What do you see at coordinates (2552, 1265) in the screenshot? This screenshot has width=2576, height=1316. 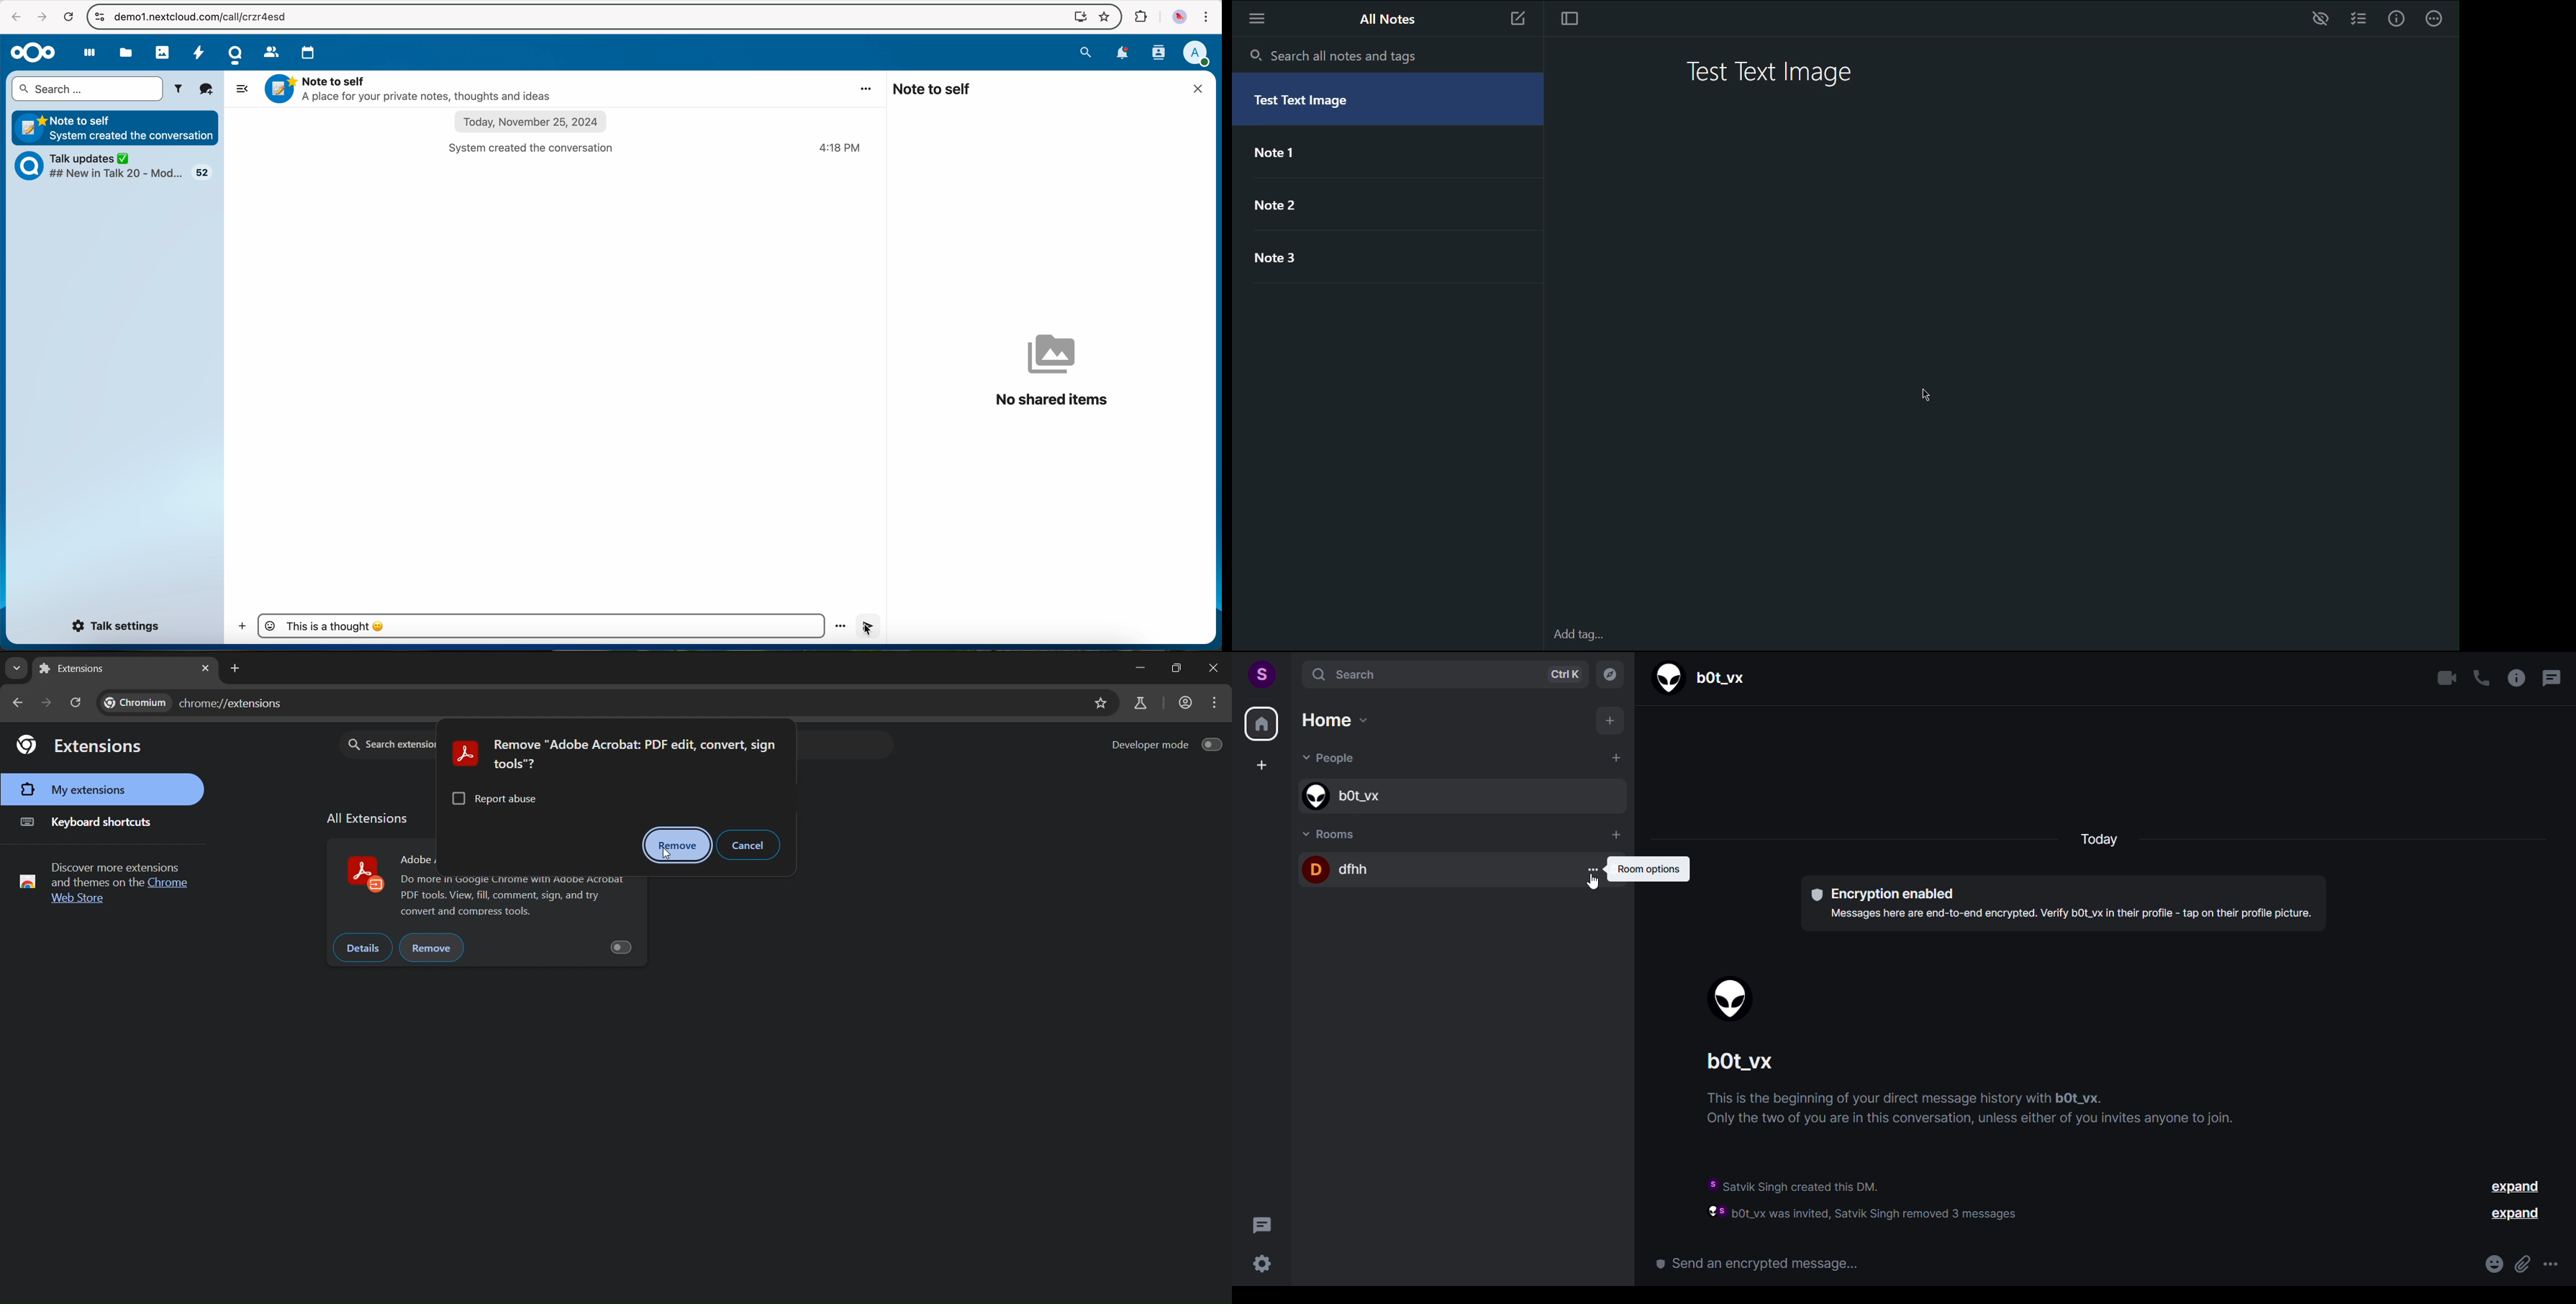 I see `more` at bounding box center [2552, 1265].